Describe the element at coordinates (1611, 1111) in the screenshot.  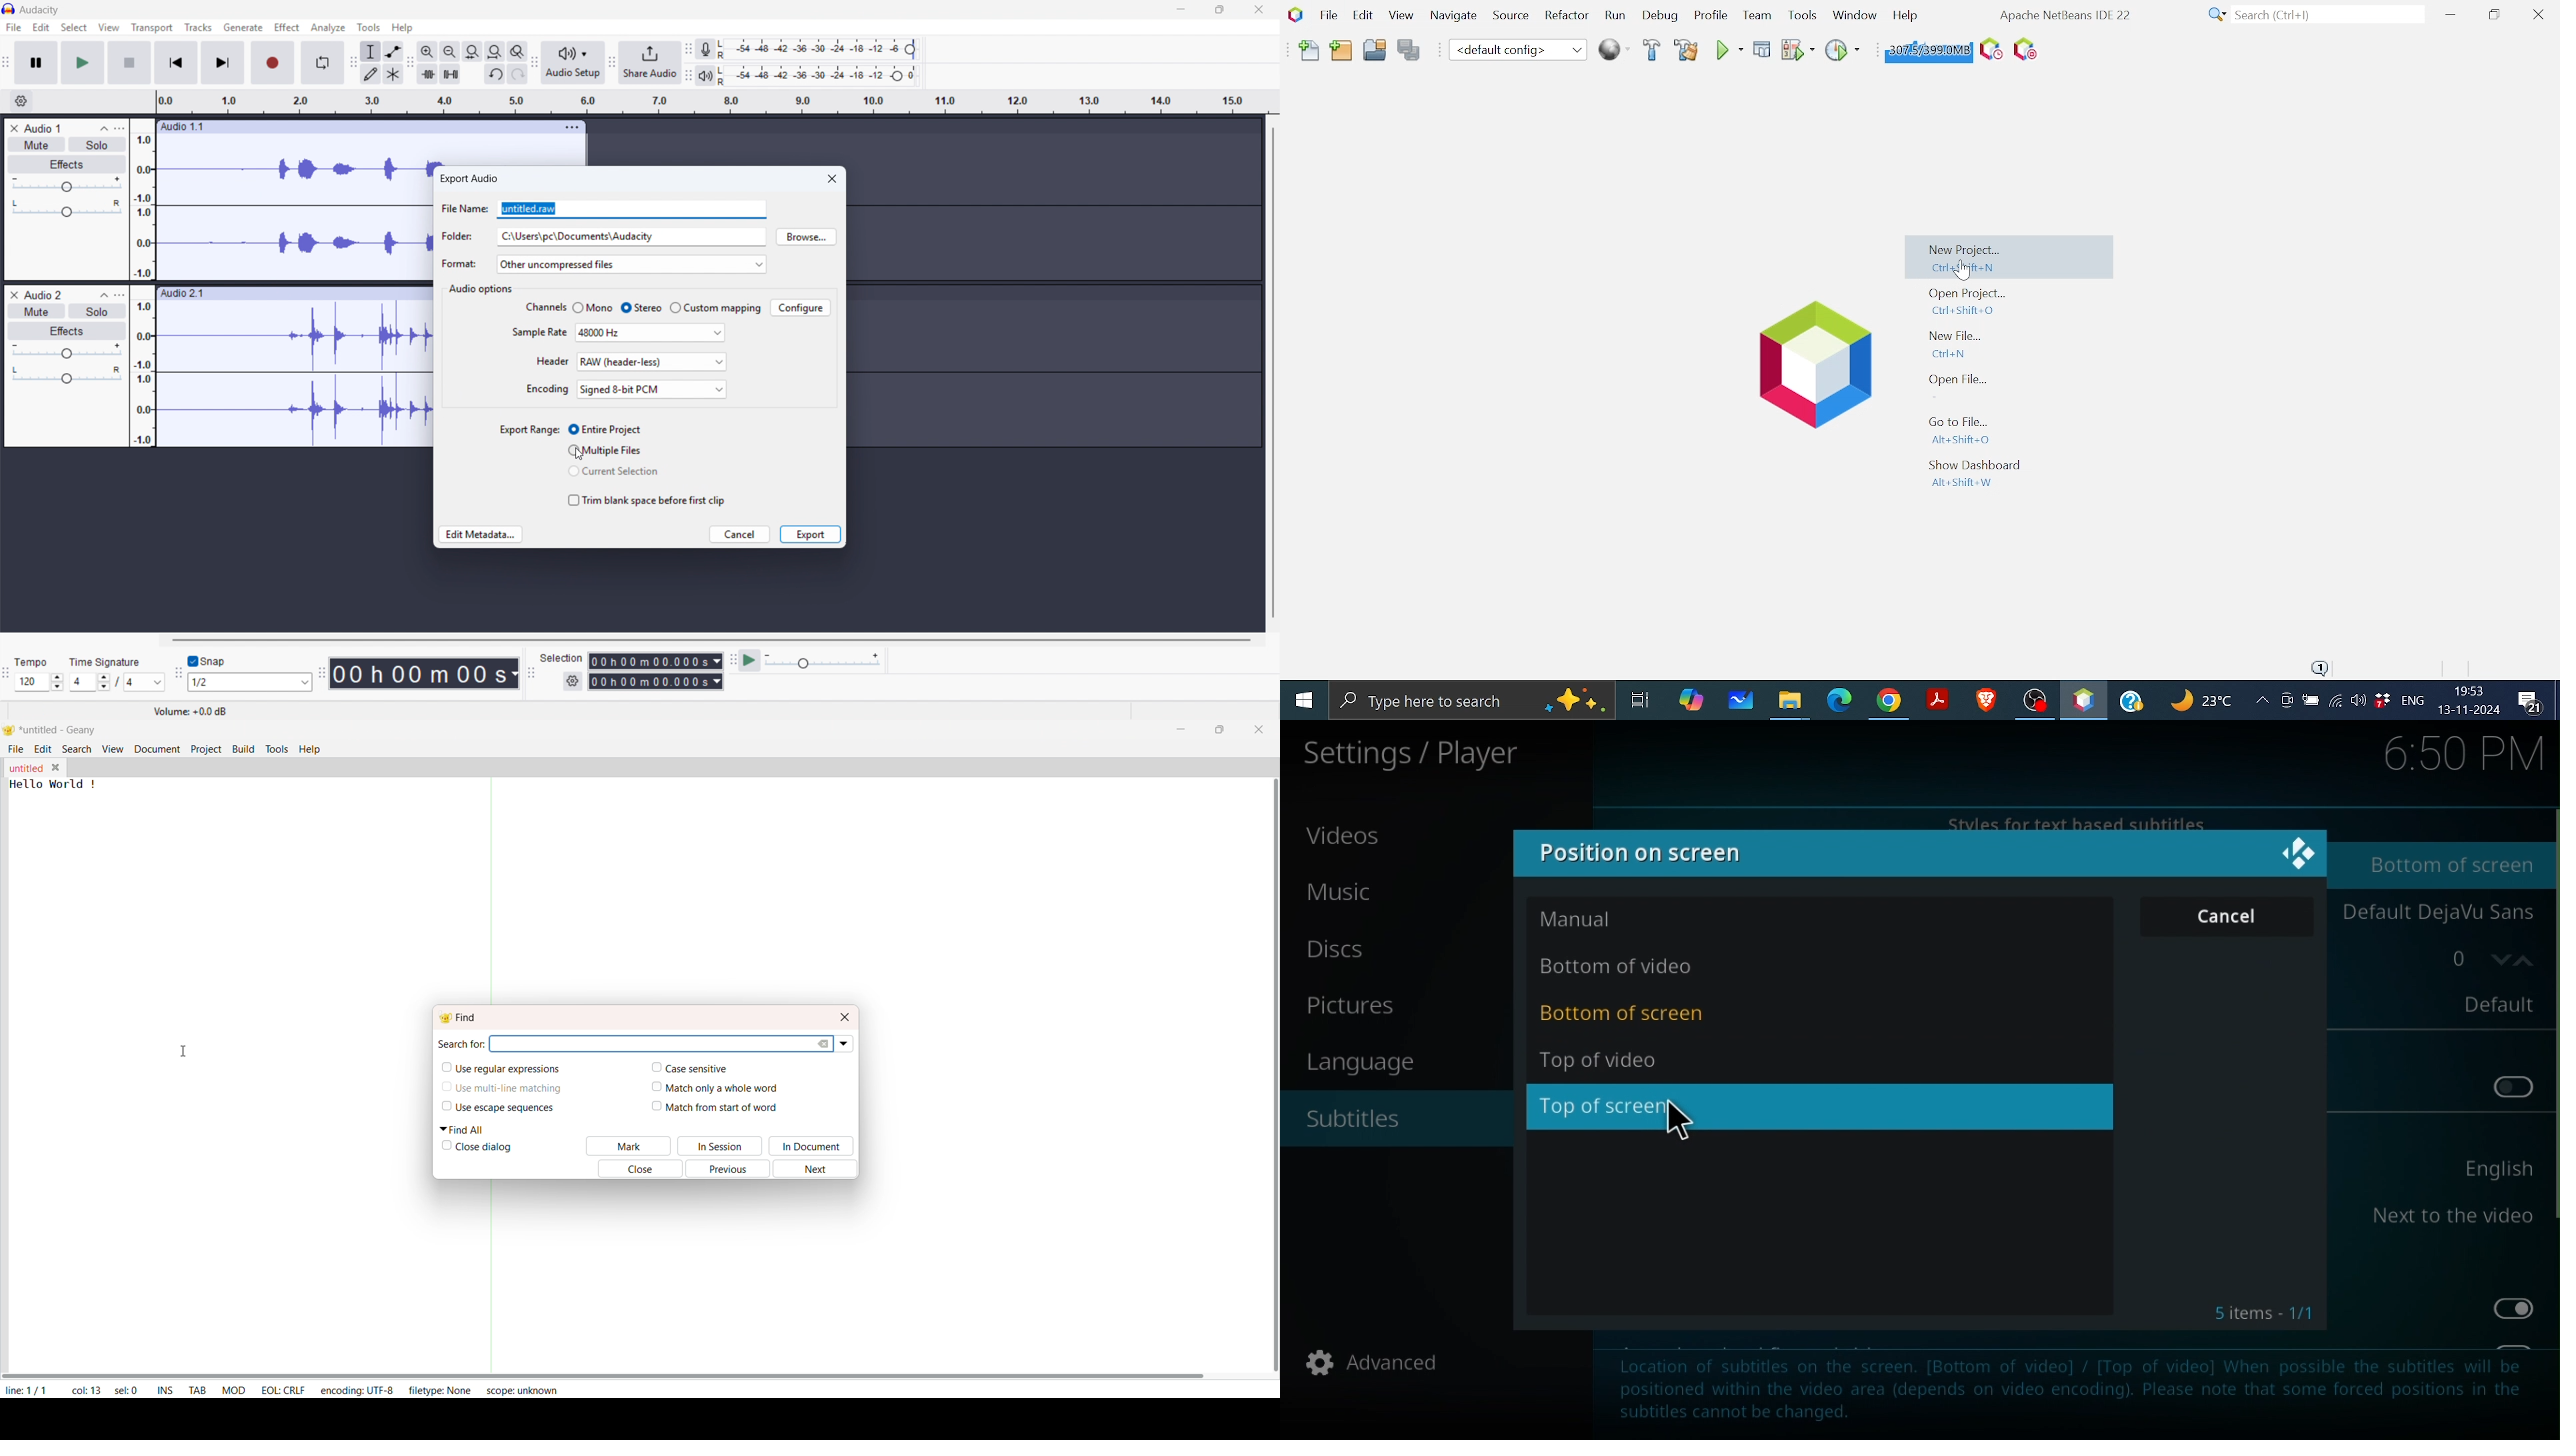
I see `Top of screen` at that location.